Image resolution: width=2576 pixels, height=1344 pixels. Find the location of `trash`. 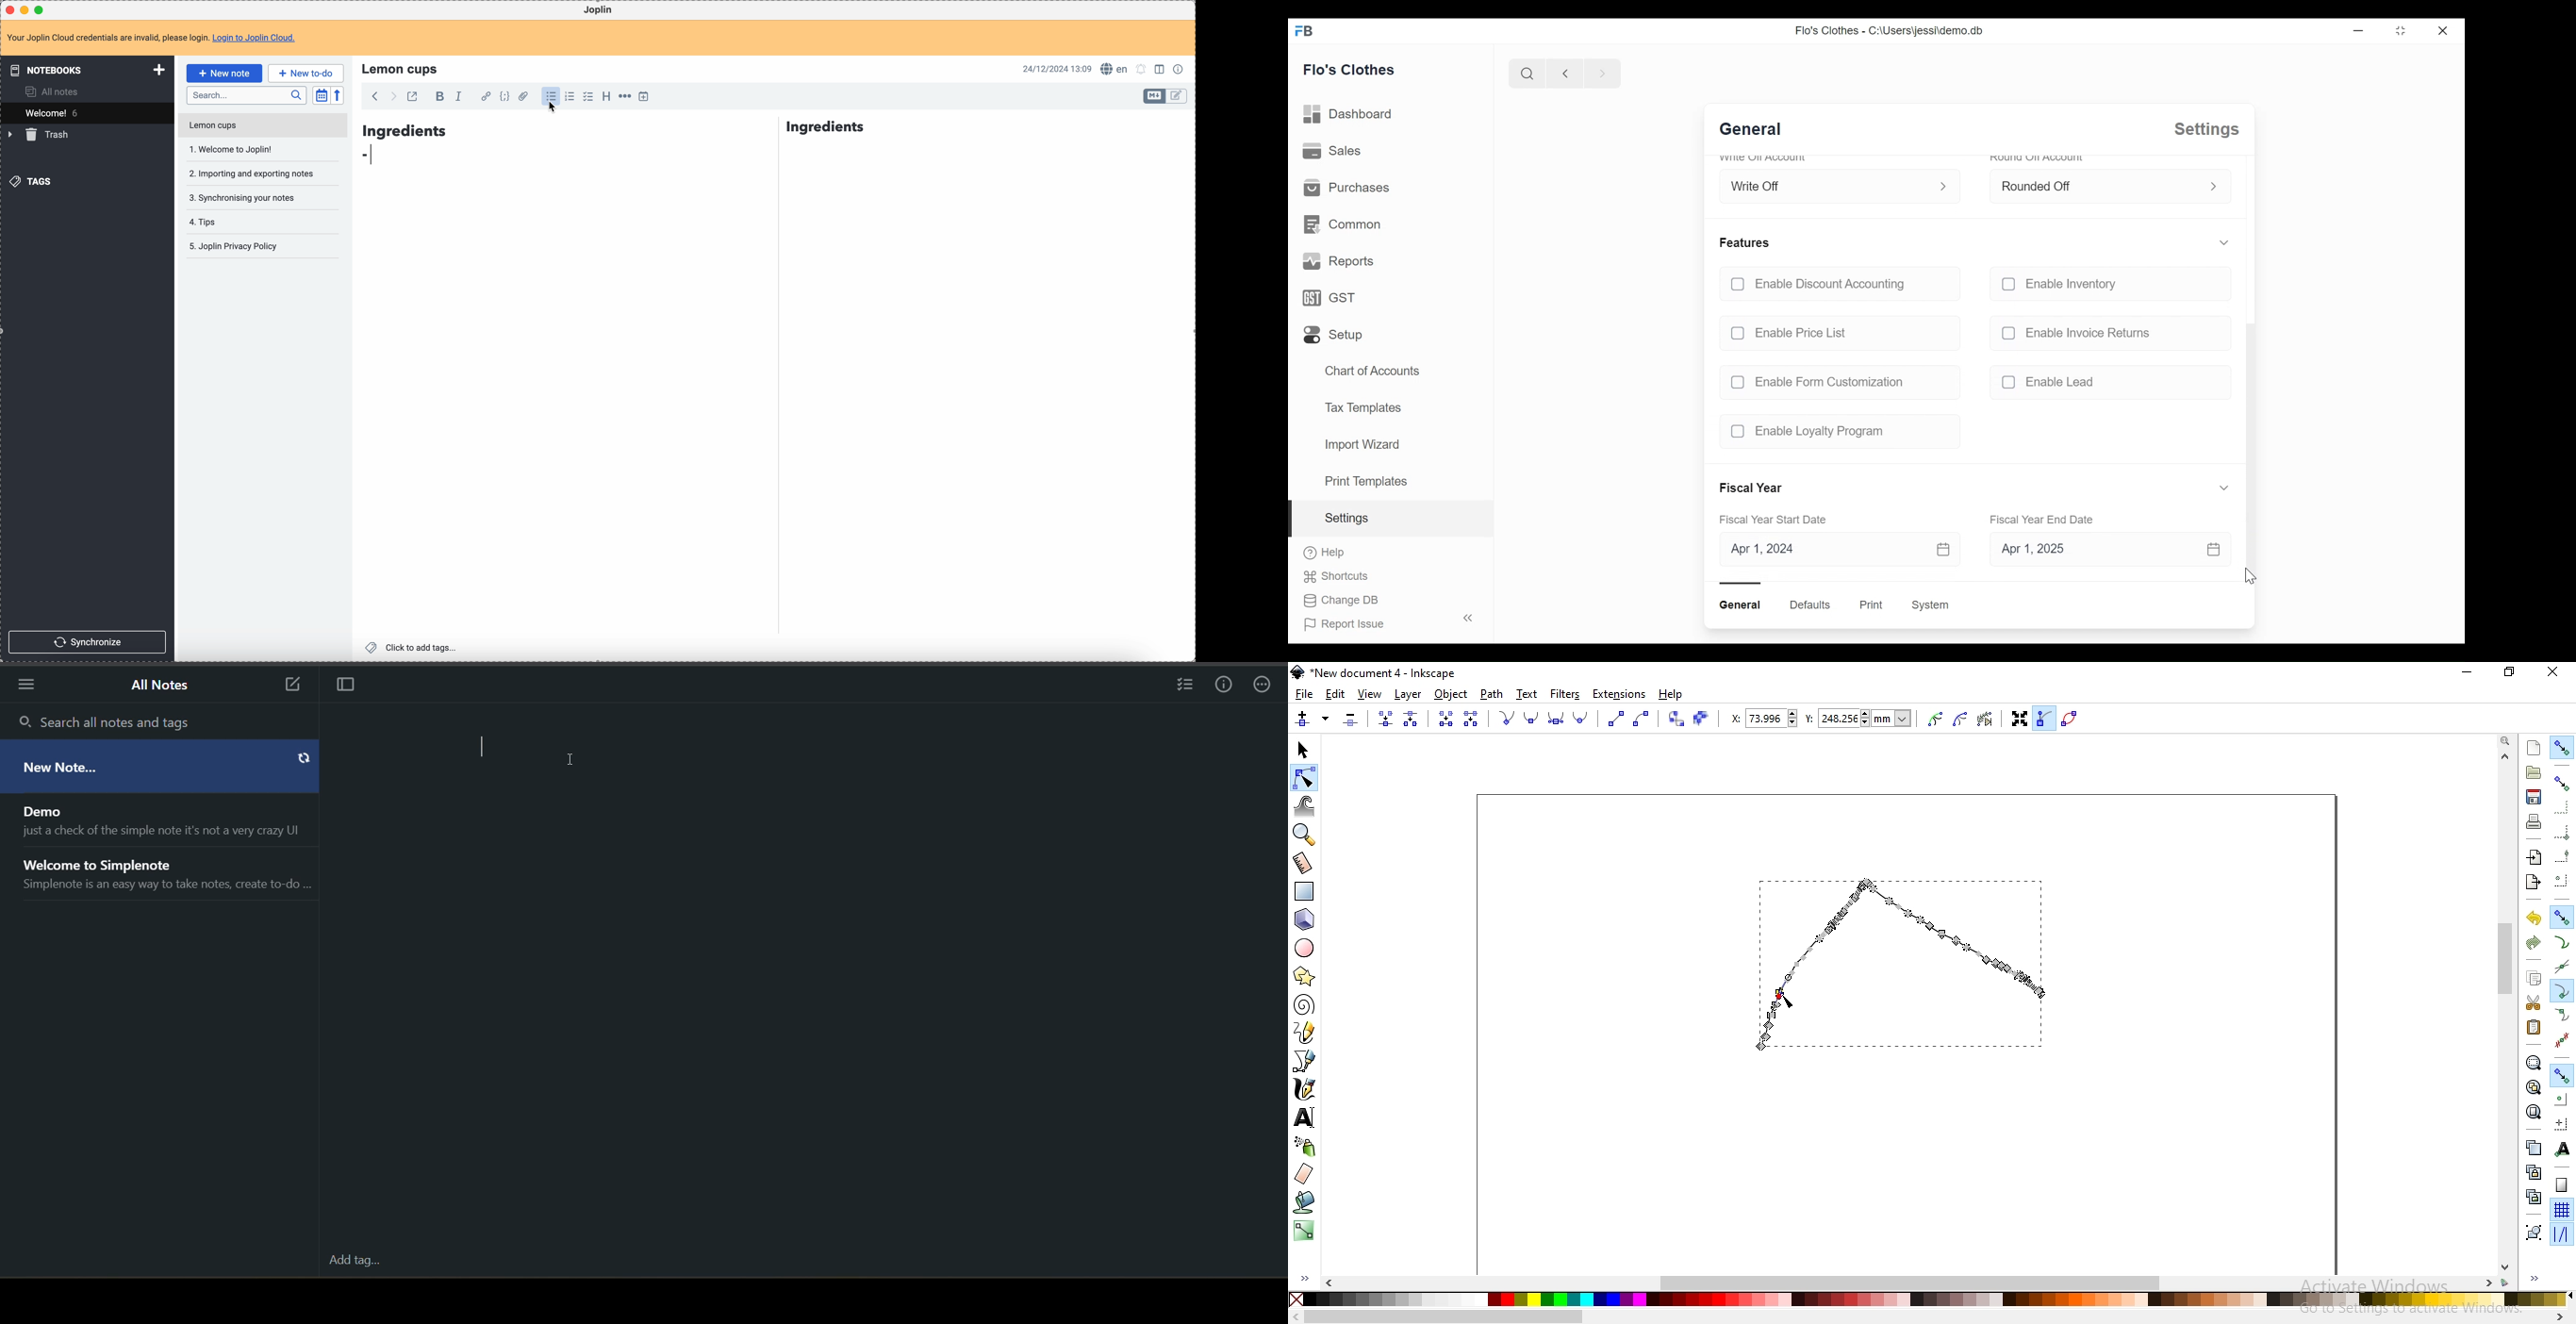

trash is located at coordinates (40, 135).